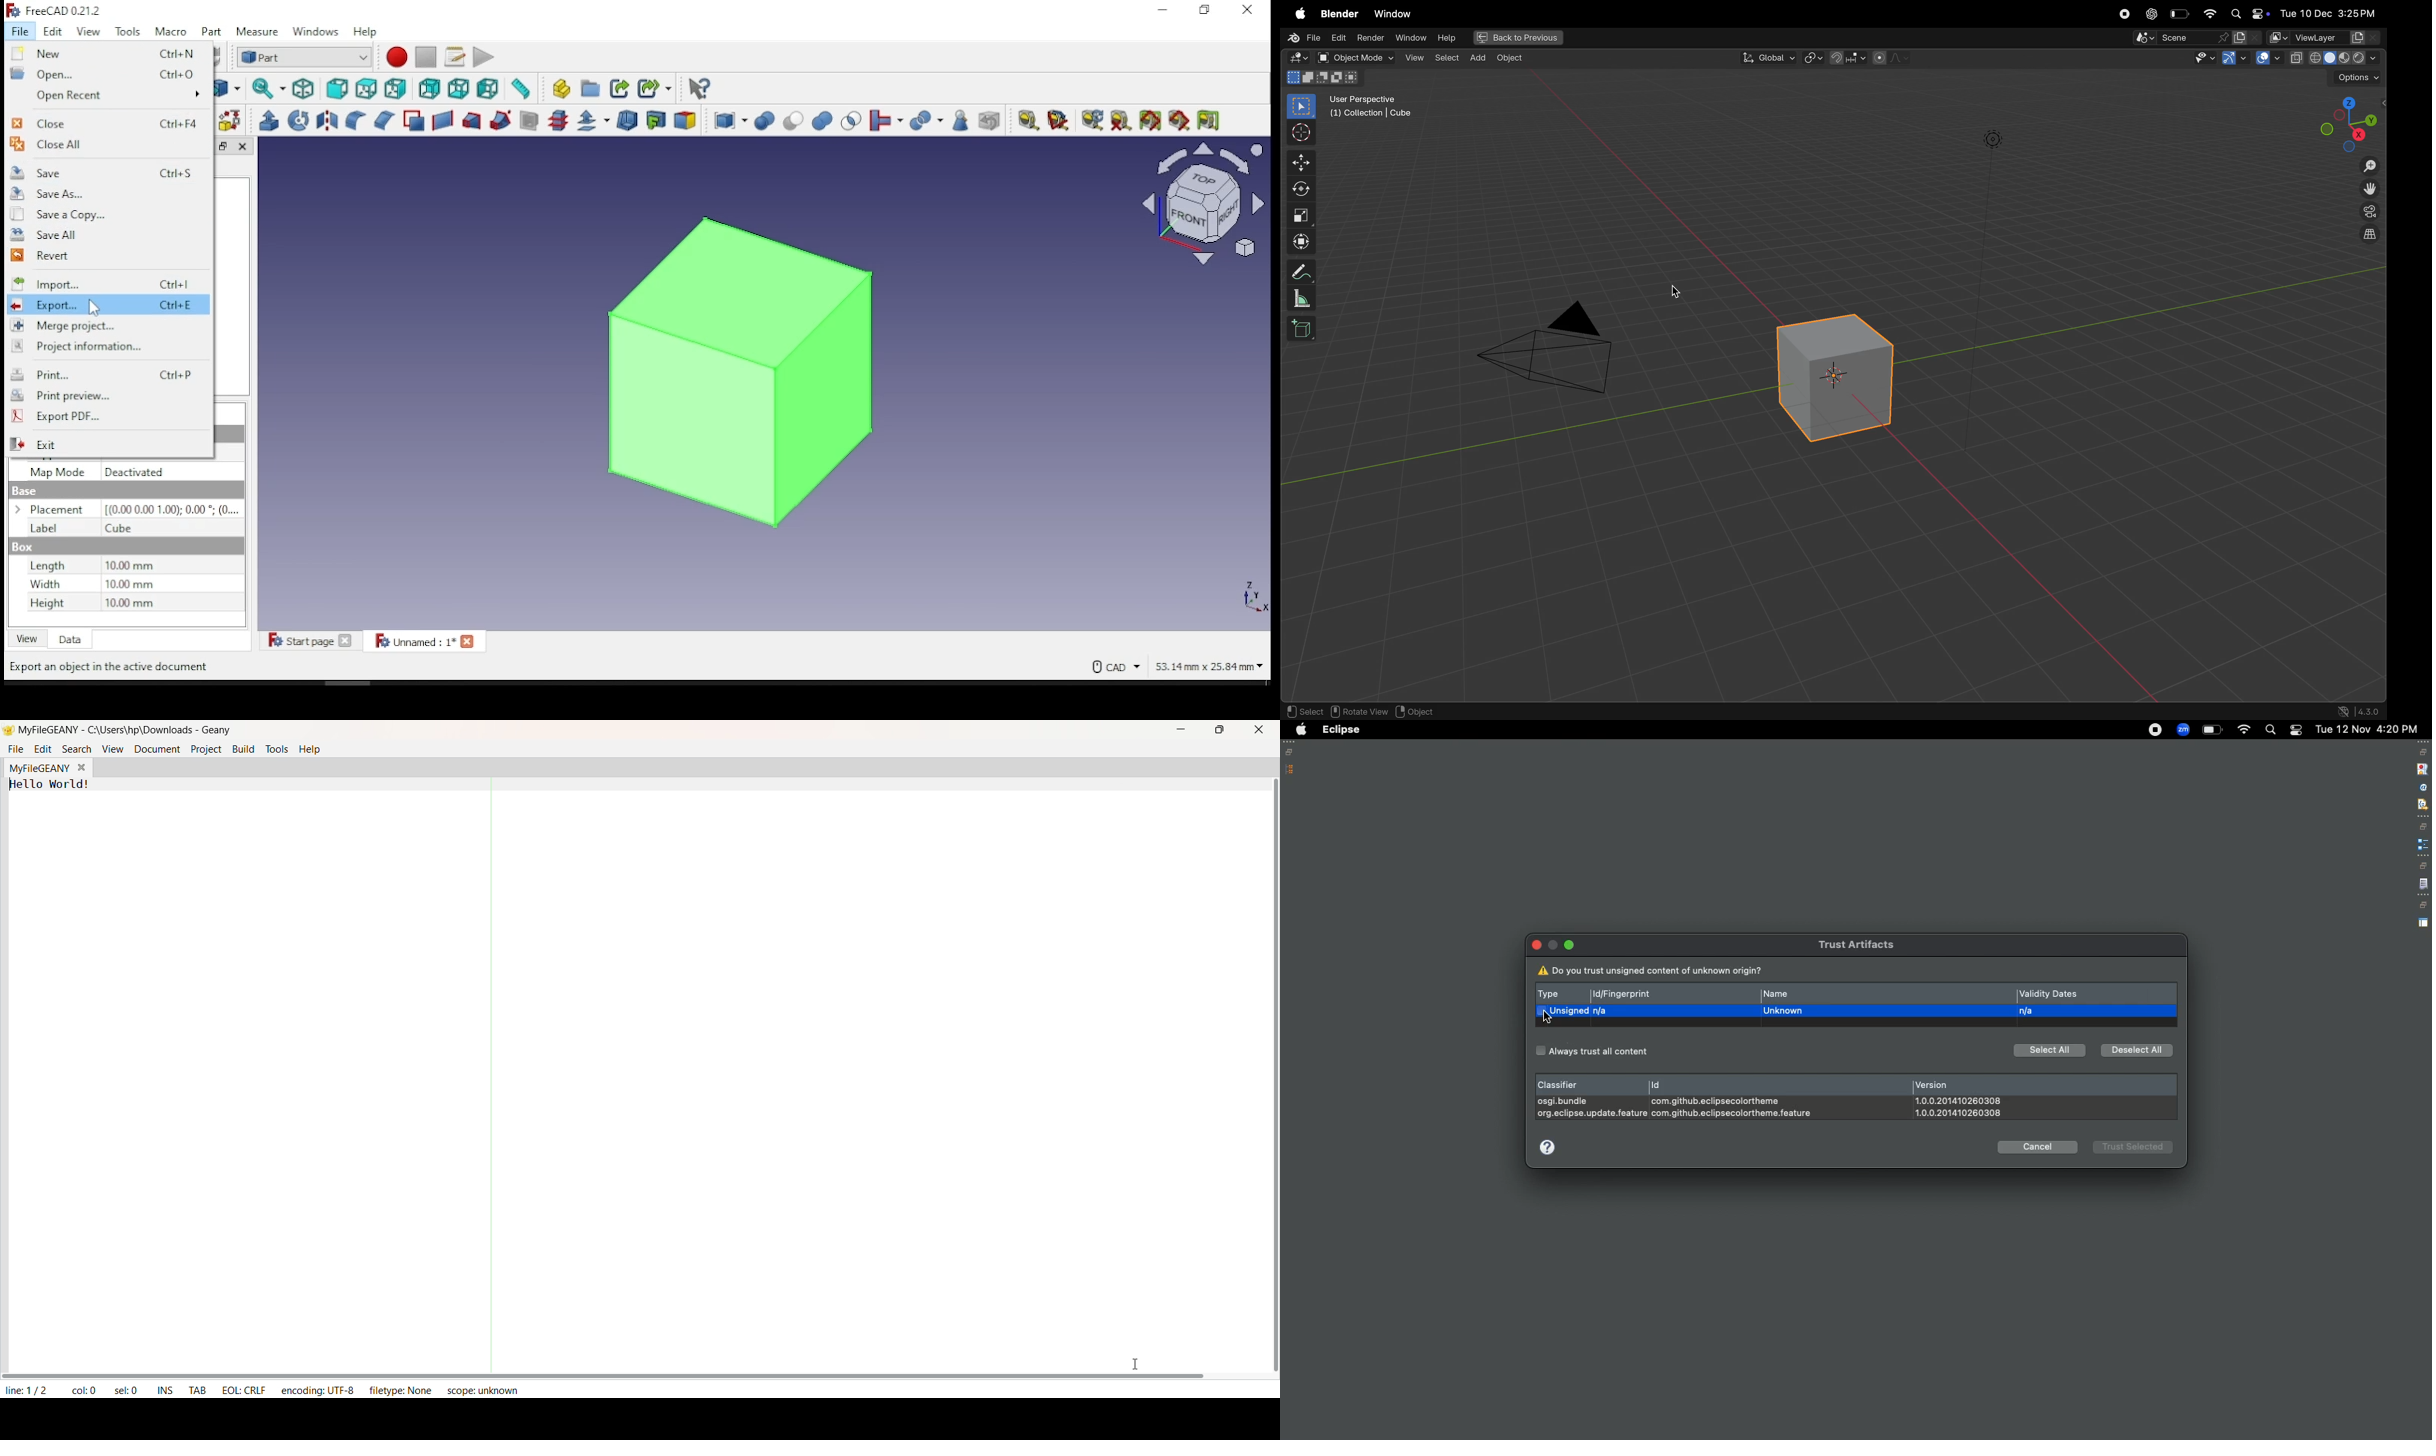 This screenshot has width=2436, height=1456. I want to click on restore, so click(2422, 906).